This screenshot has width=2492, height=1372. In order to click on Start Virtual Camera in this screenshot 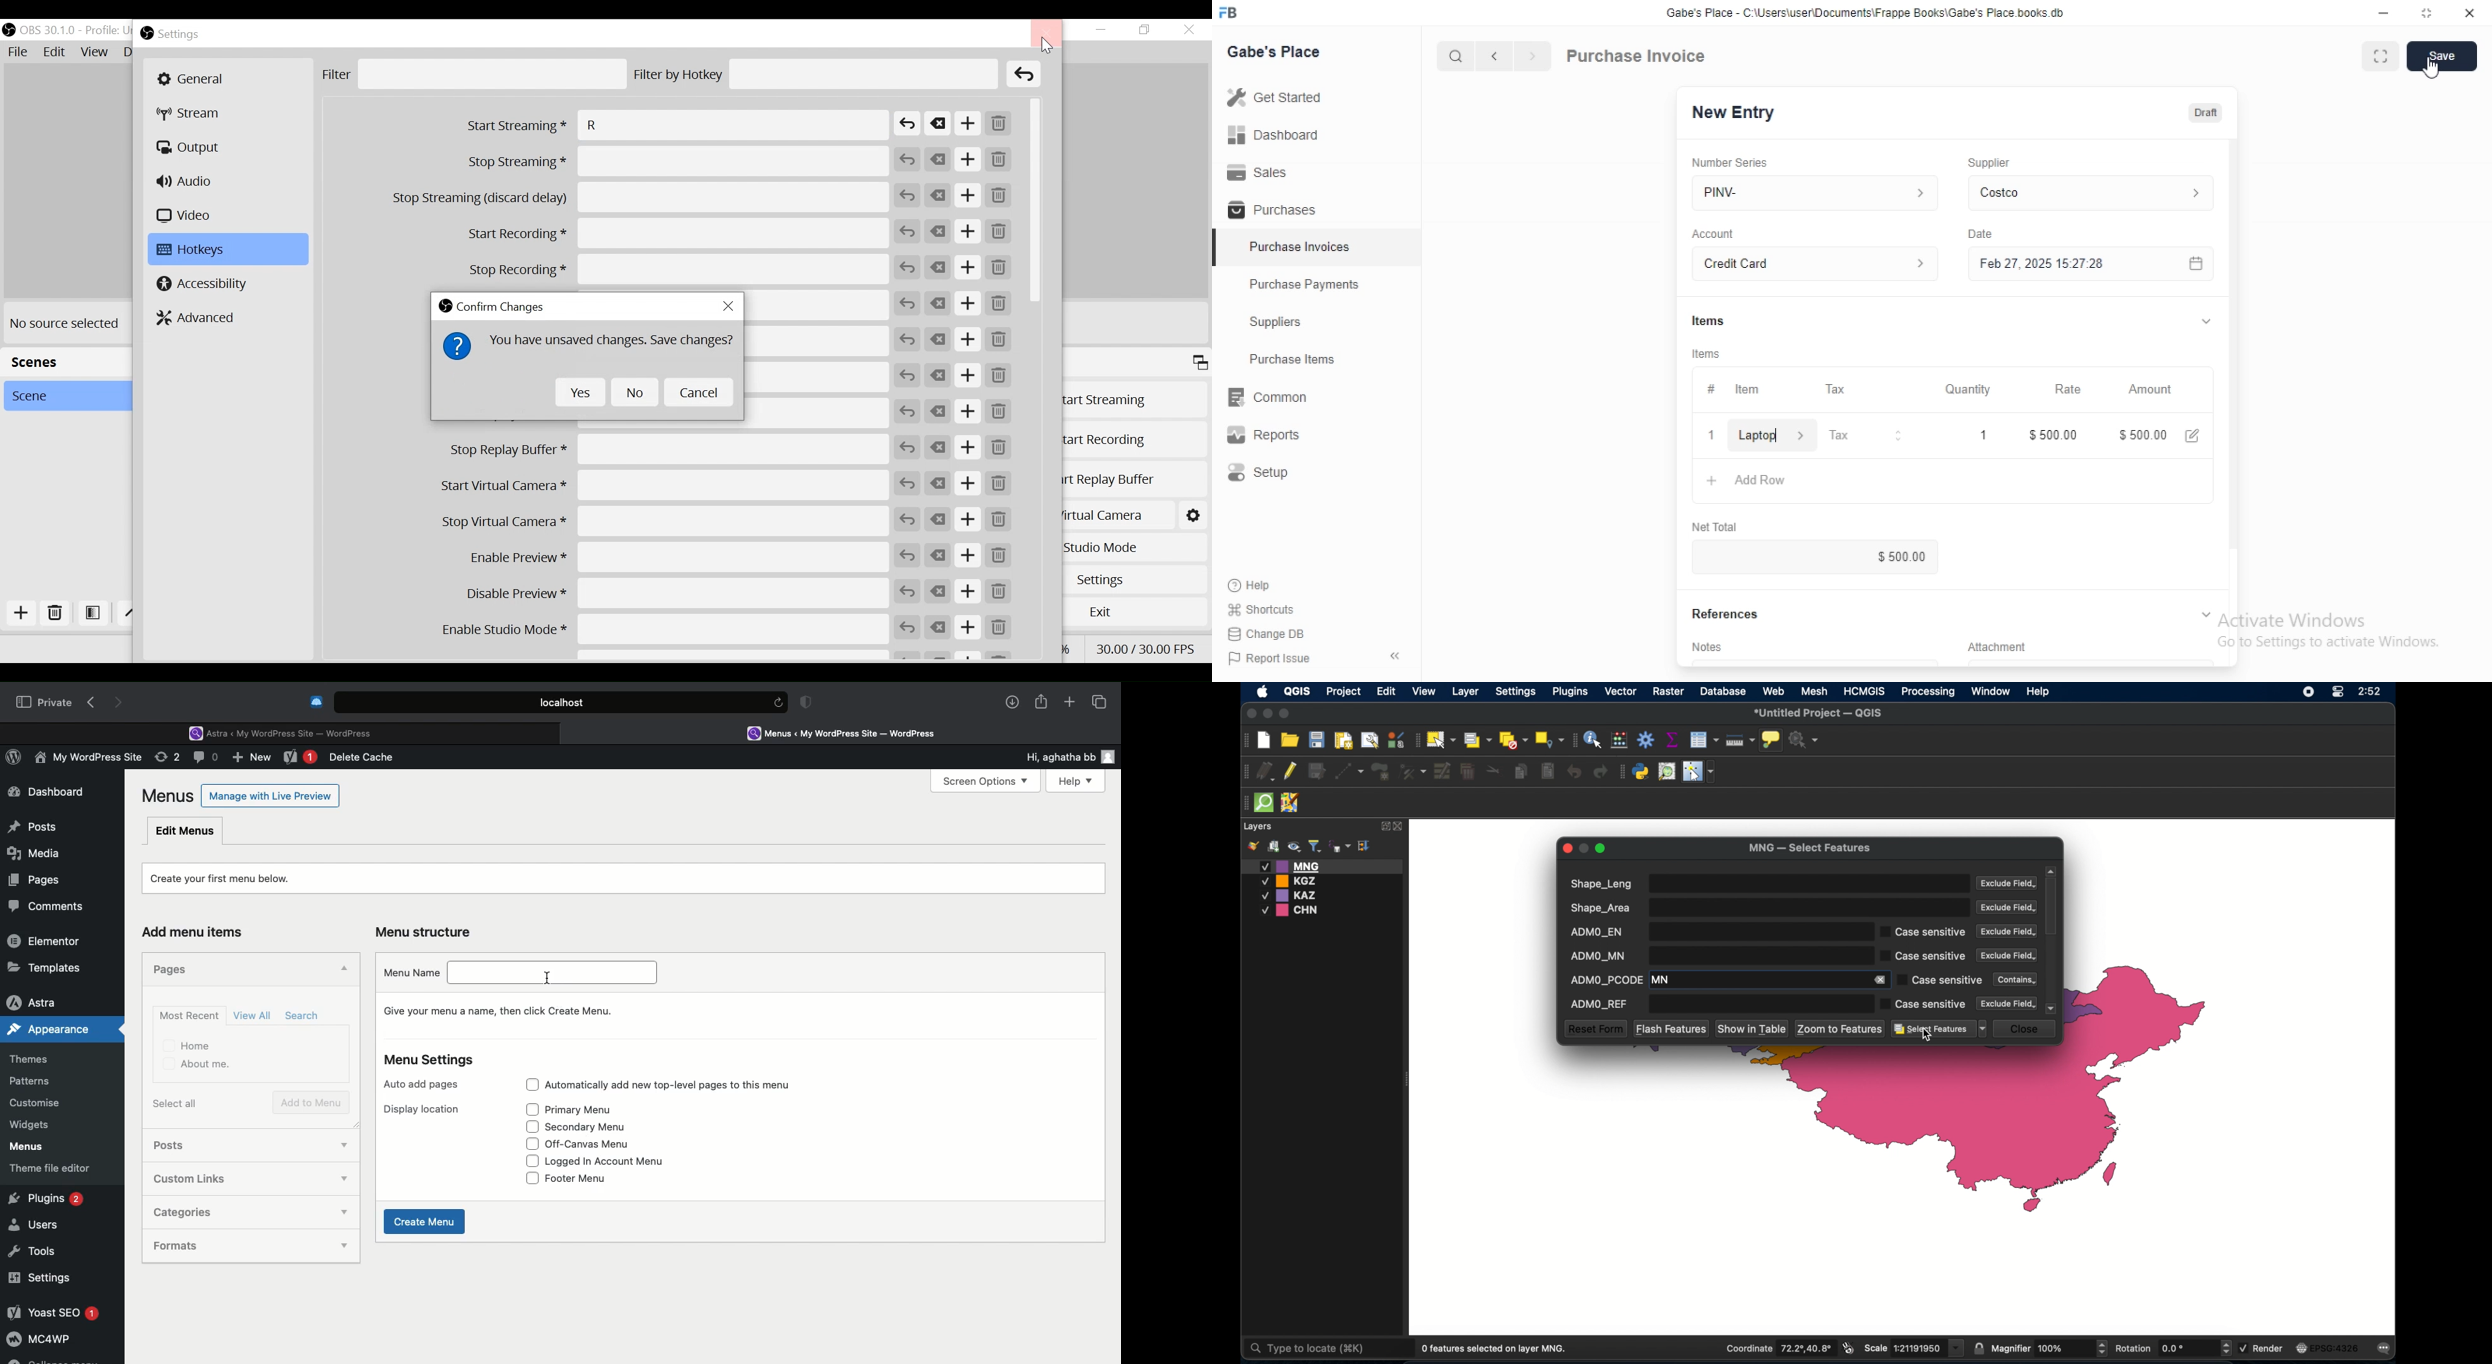, I will do `click(1116, 514)`.